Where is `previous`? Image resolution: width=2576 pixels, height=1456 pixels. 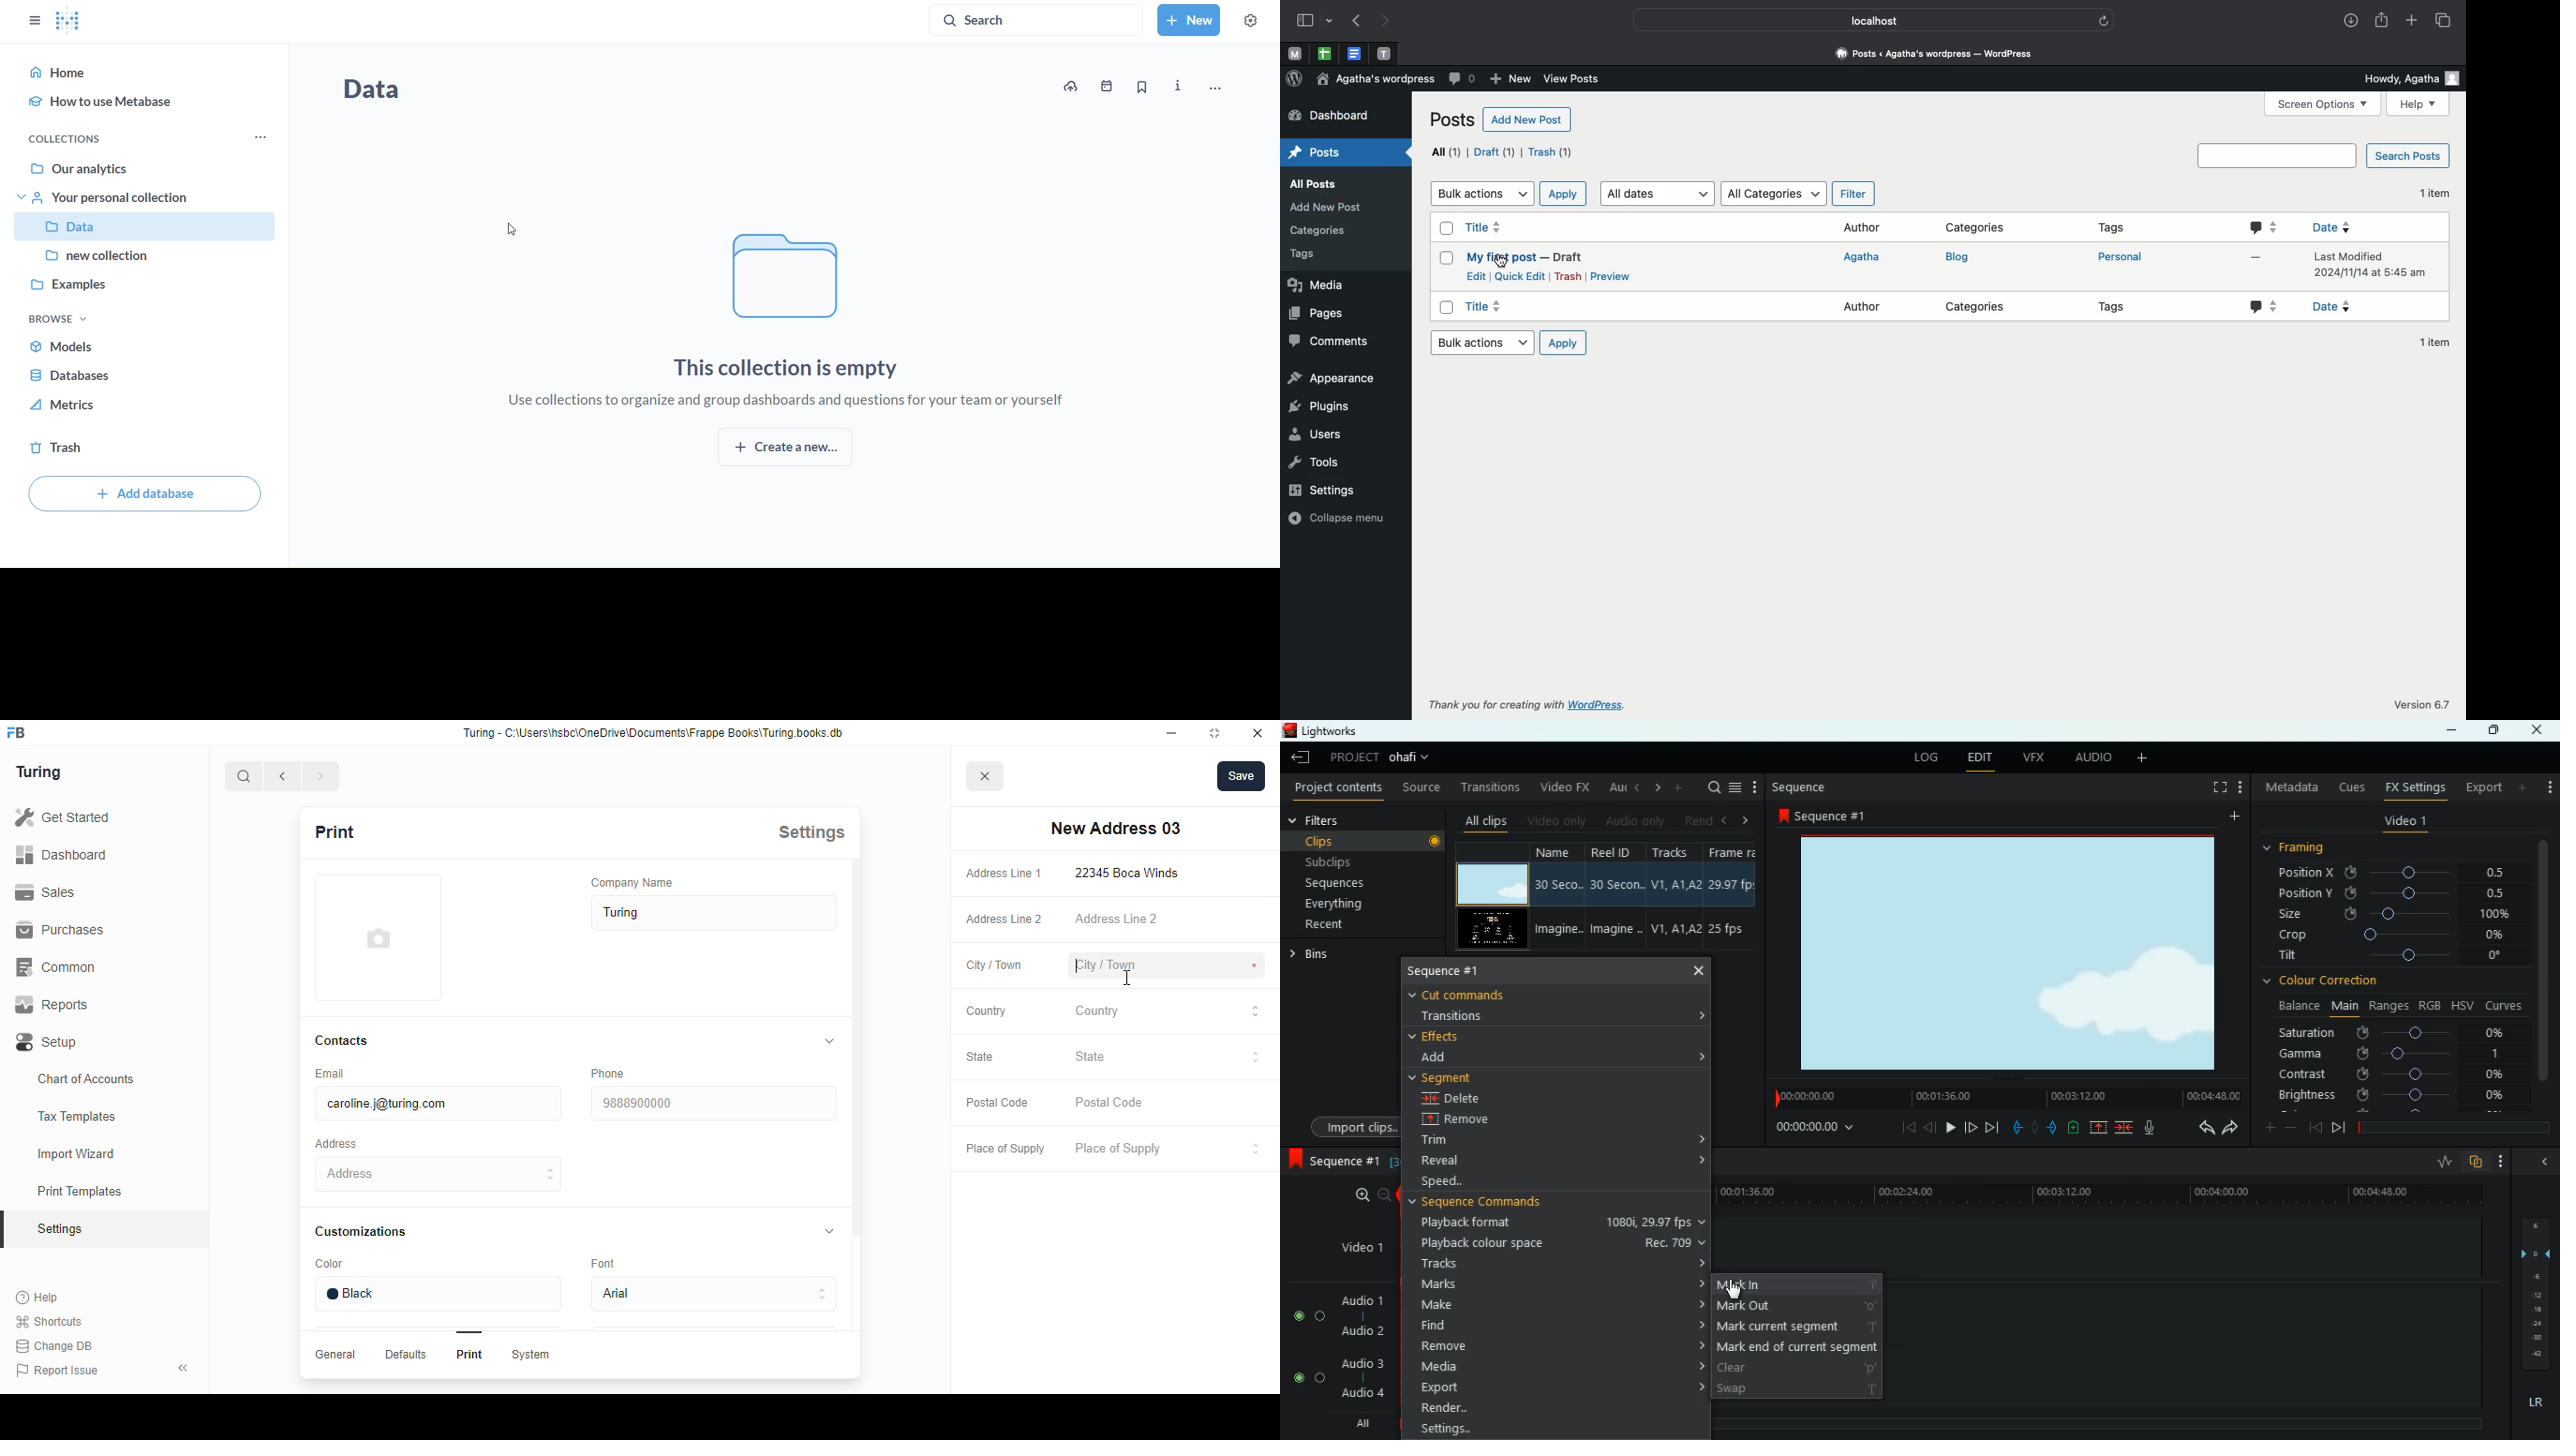 previous is located at coordinates (283, 776).